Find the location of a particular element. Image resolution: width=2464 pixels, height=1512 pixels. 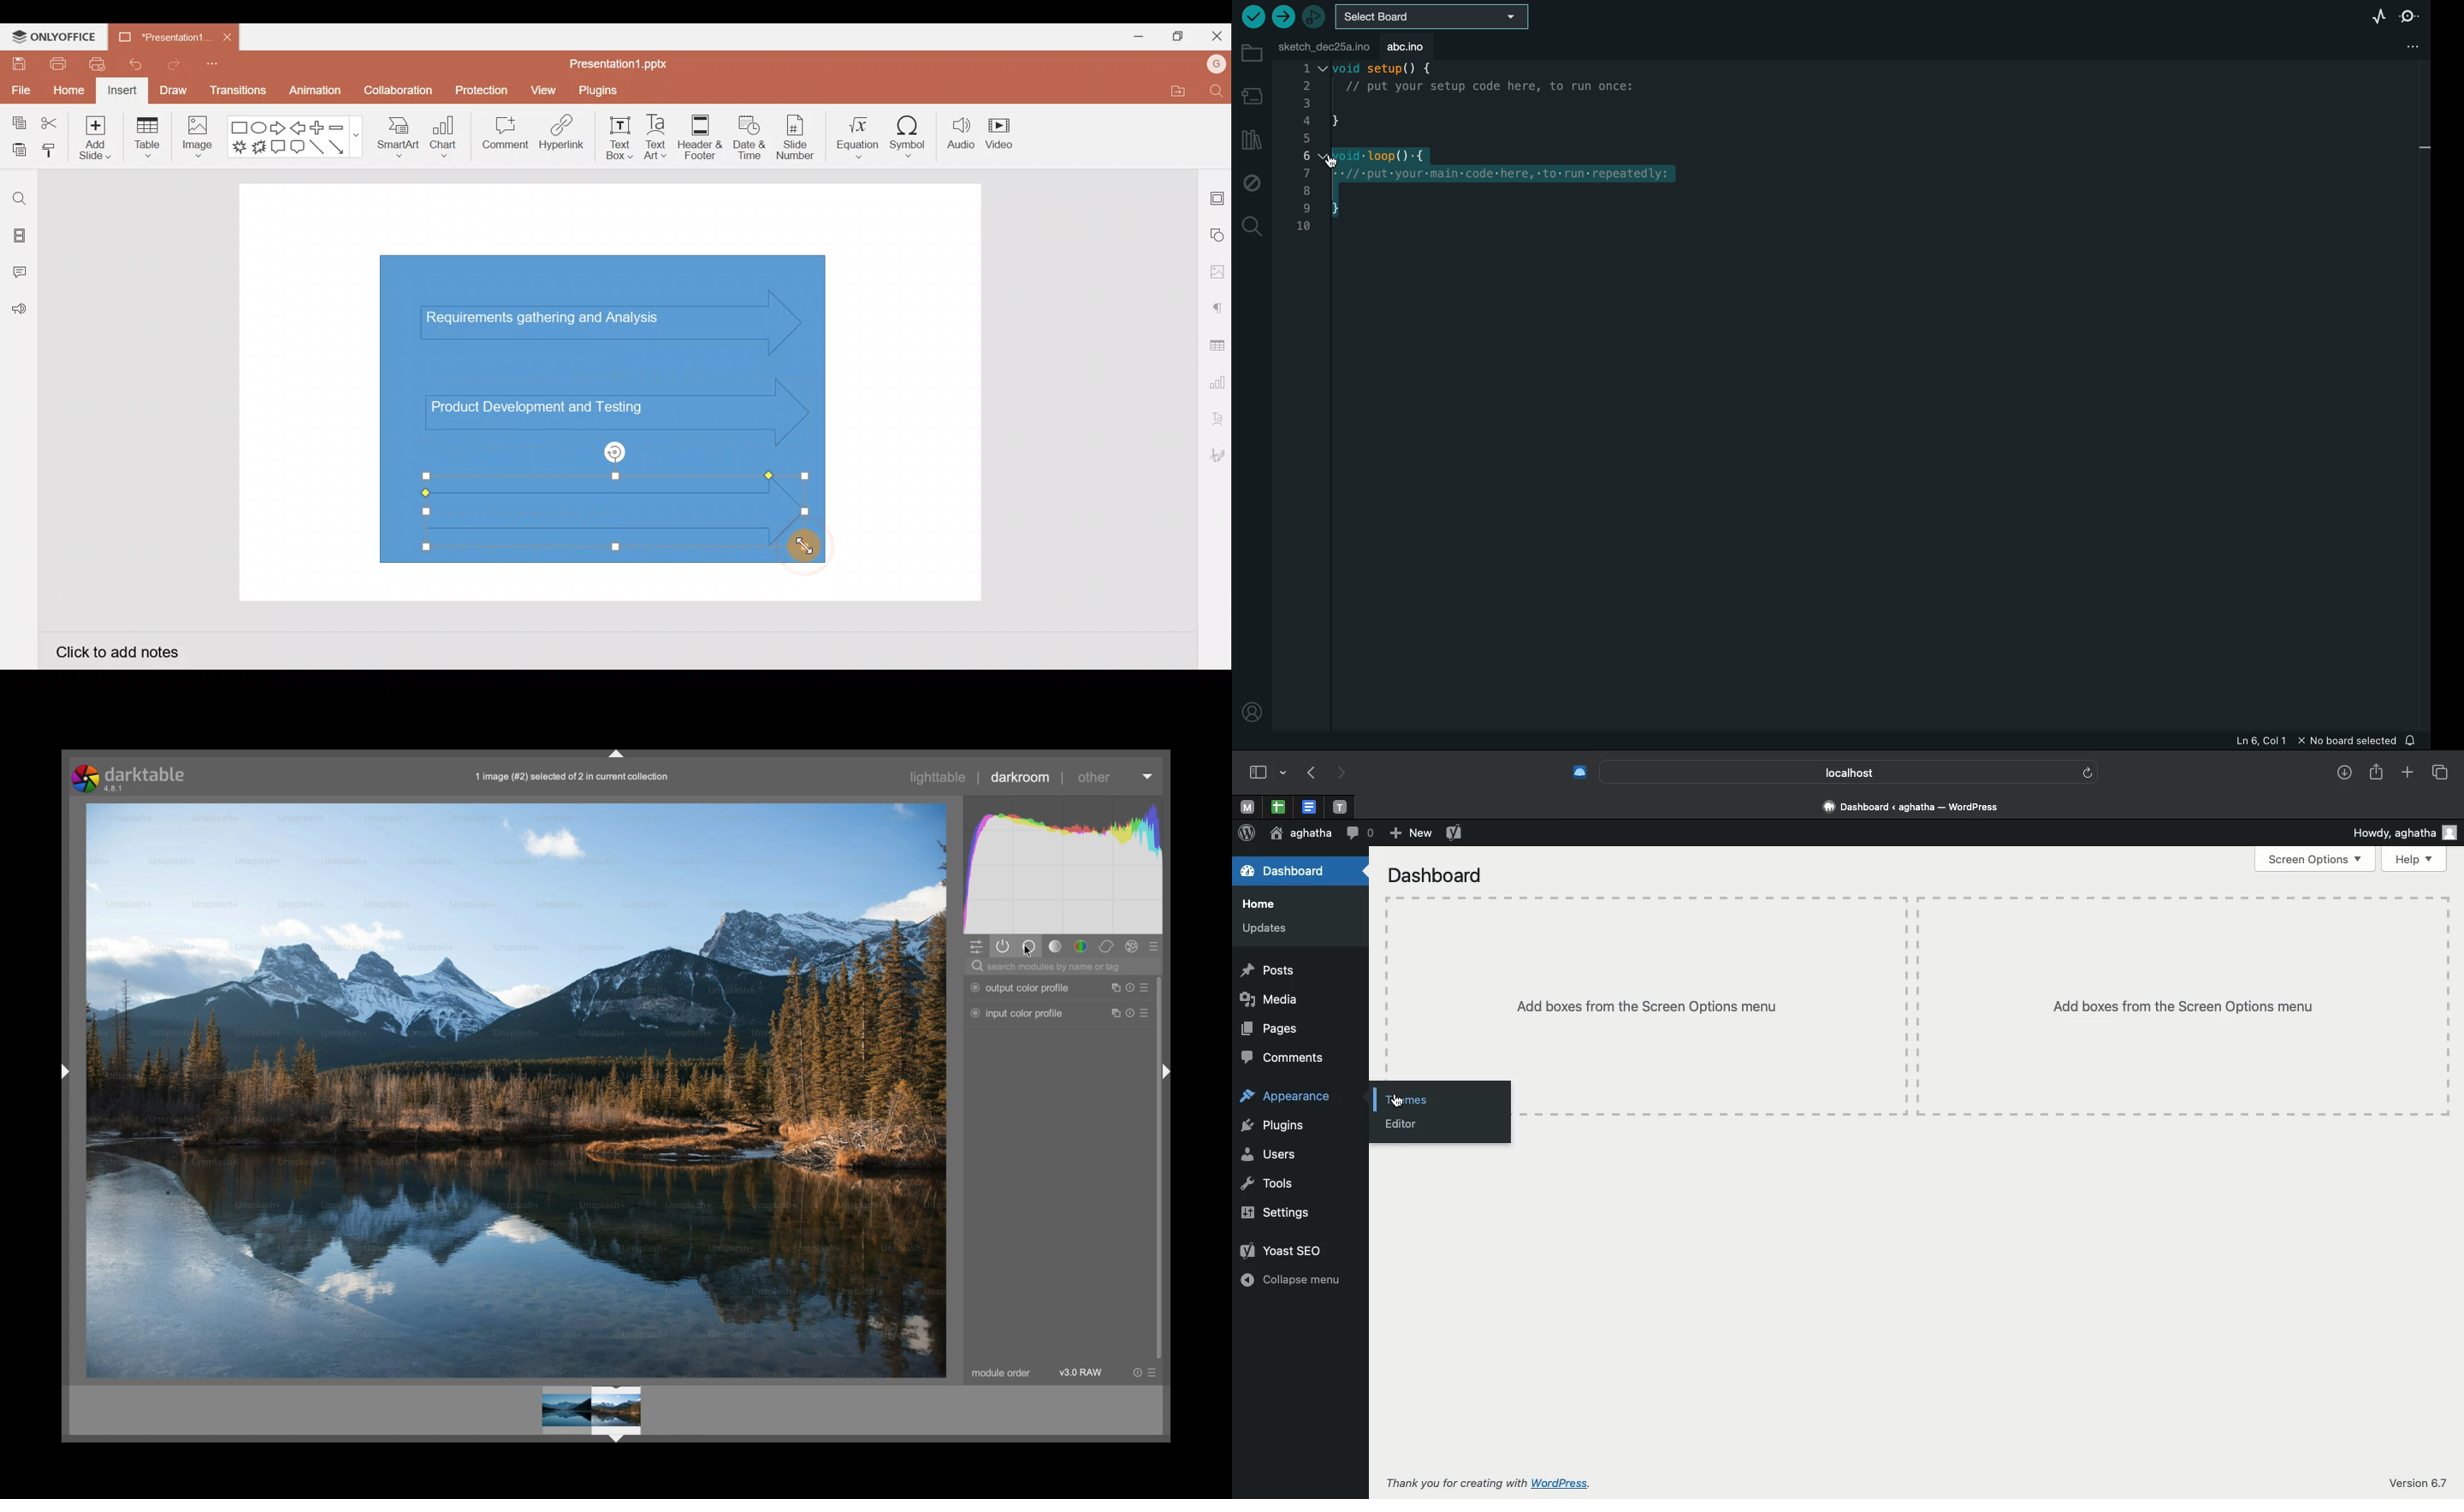

Appearance is located at coordinates (1292, 1098).